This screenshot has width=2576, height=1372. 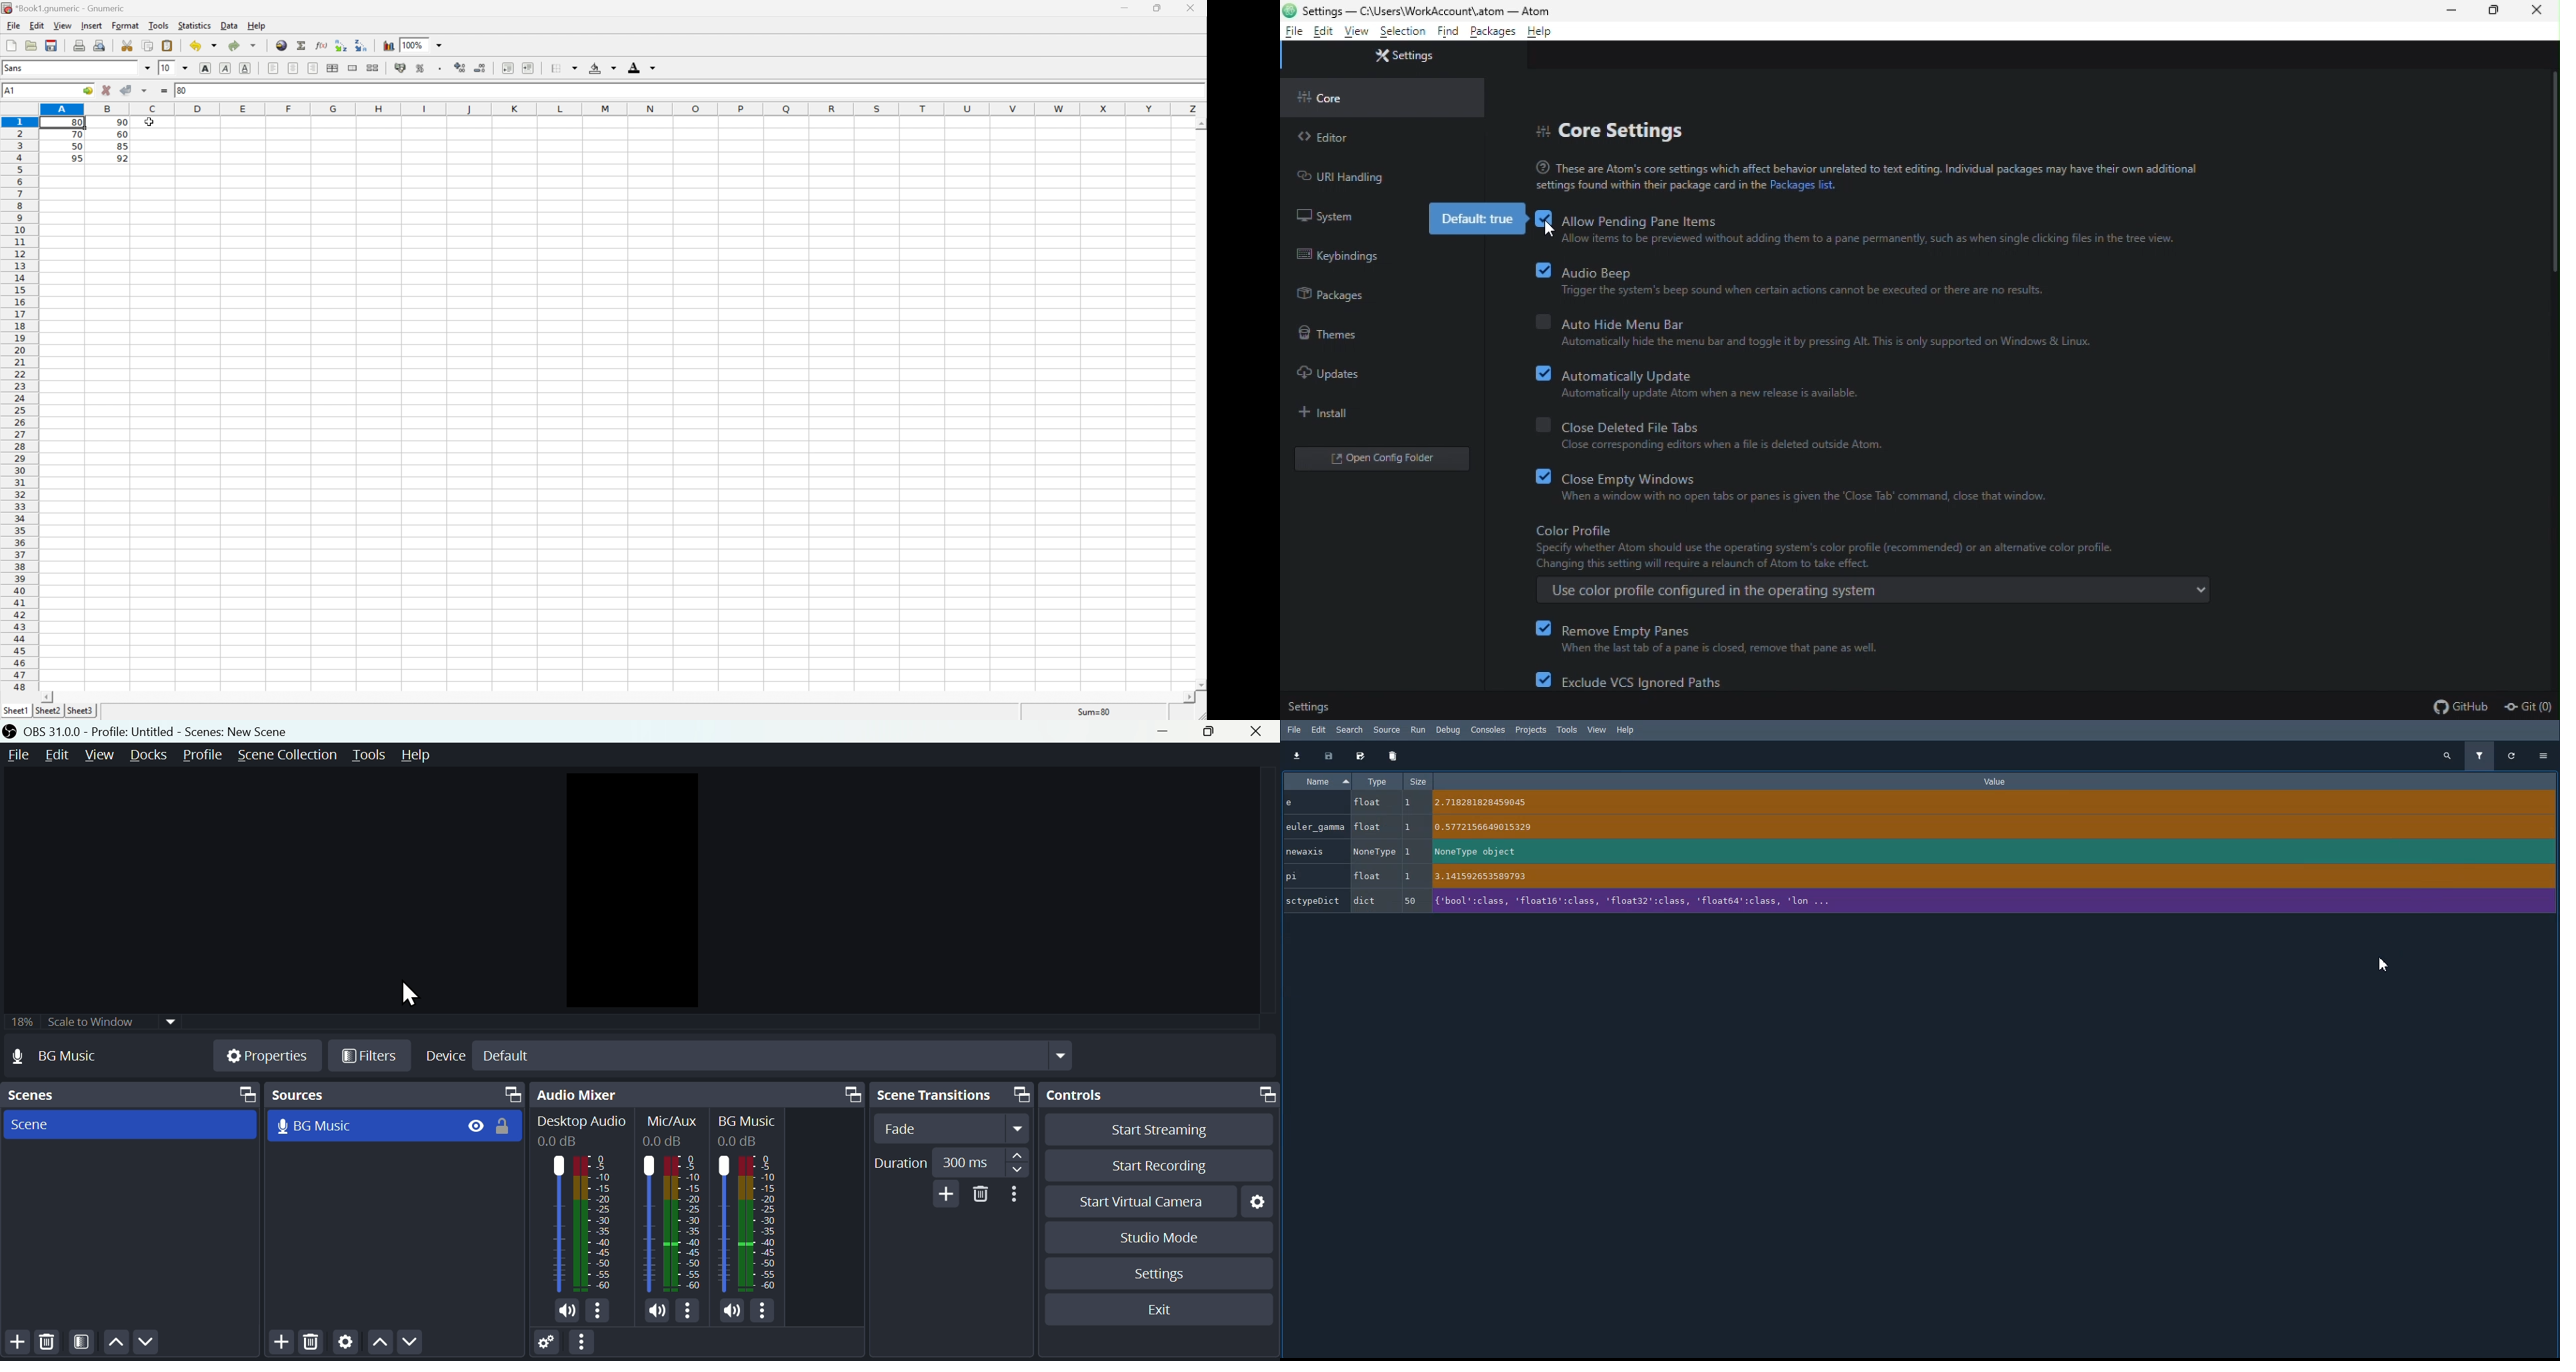 I want to click on Close, so click(x=1193, y=7).